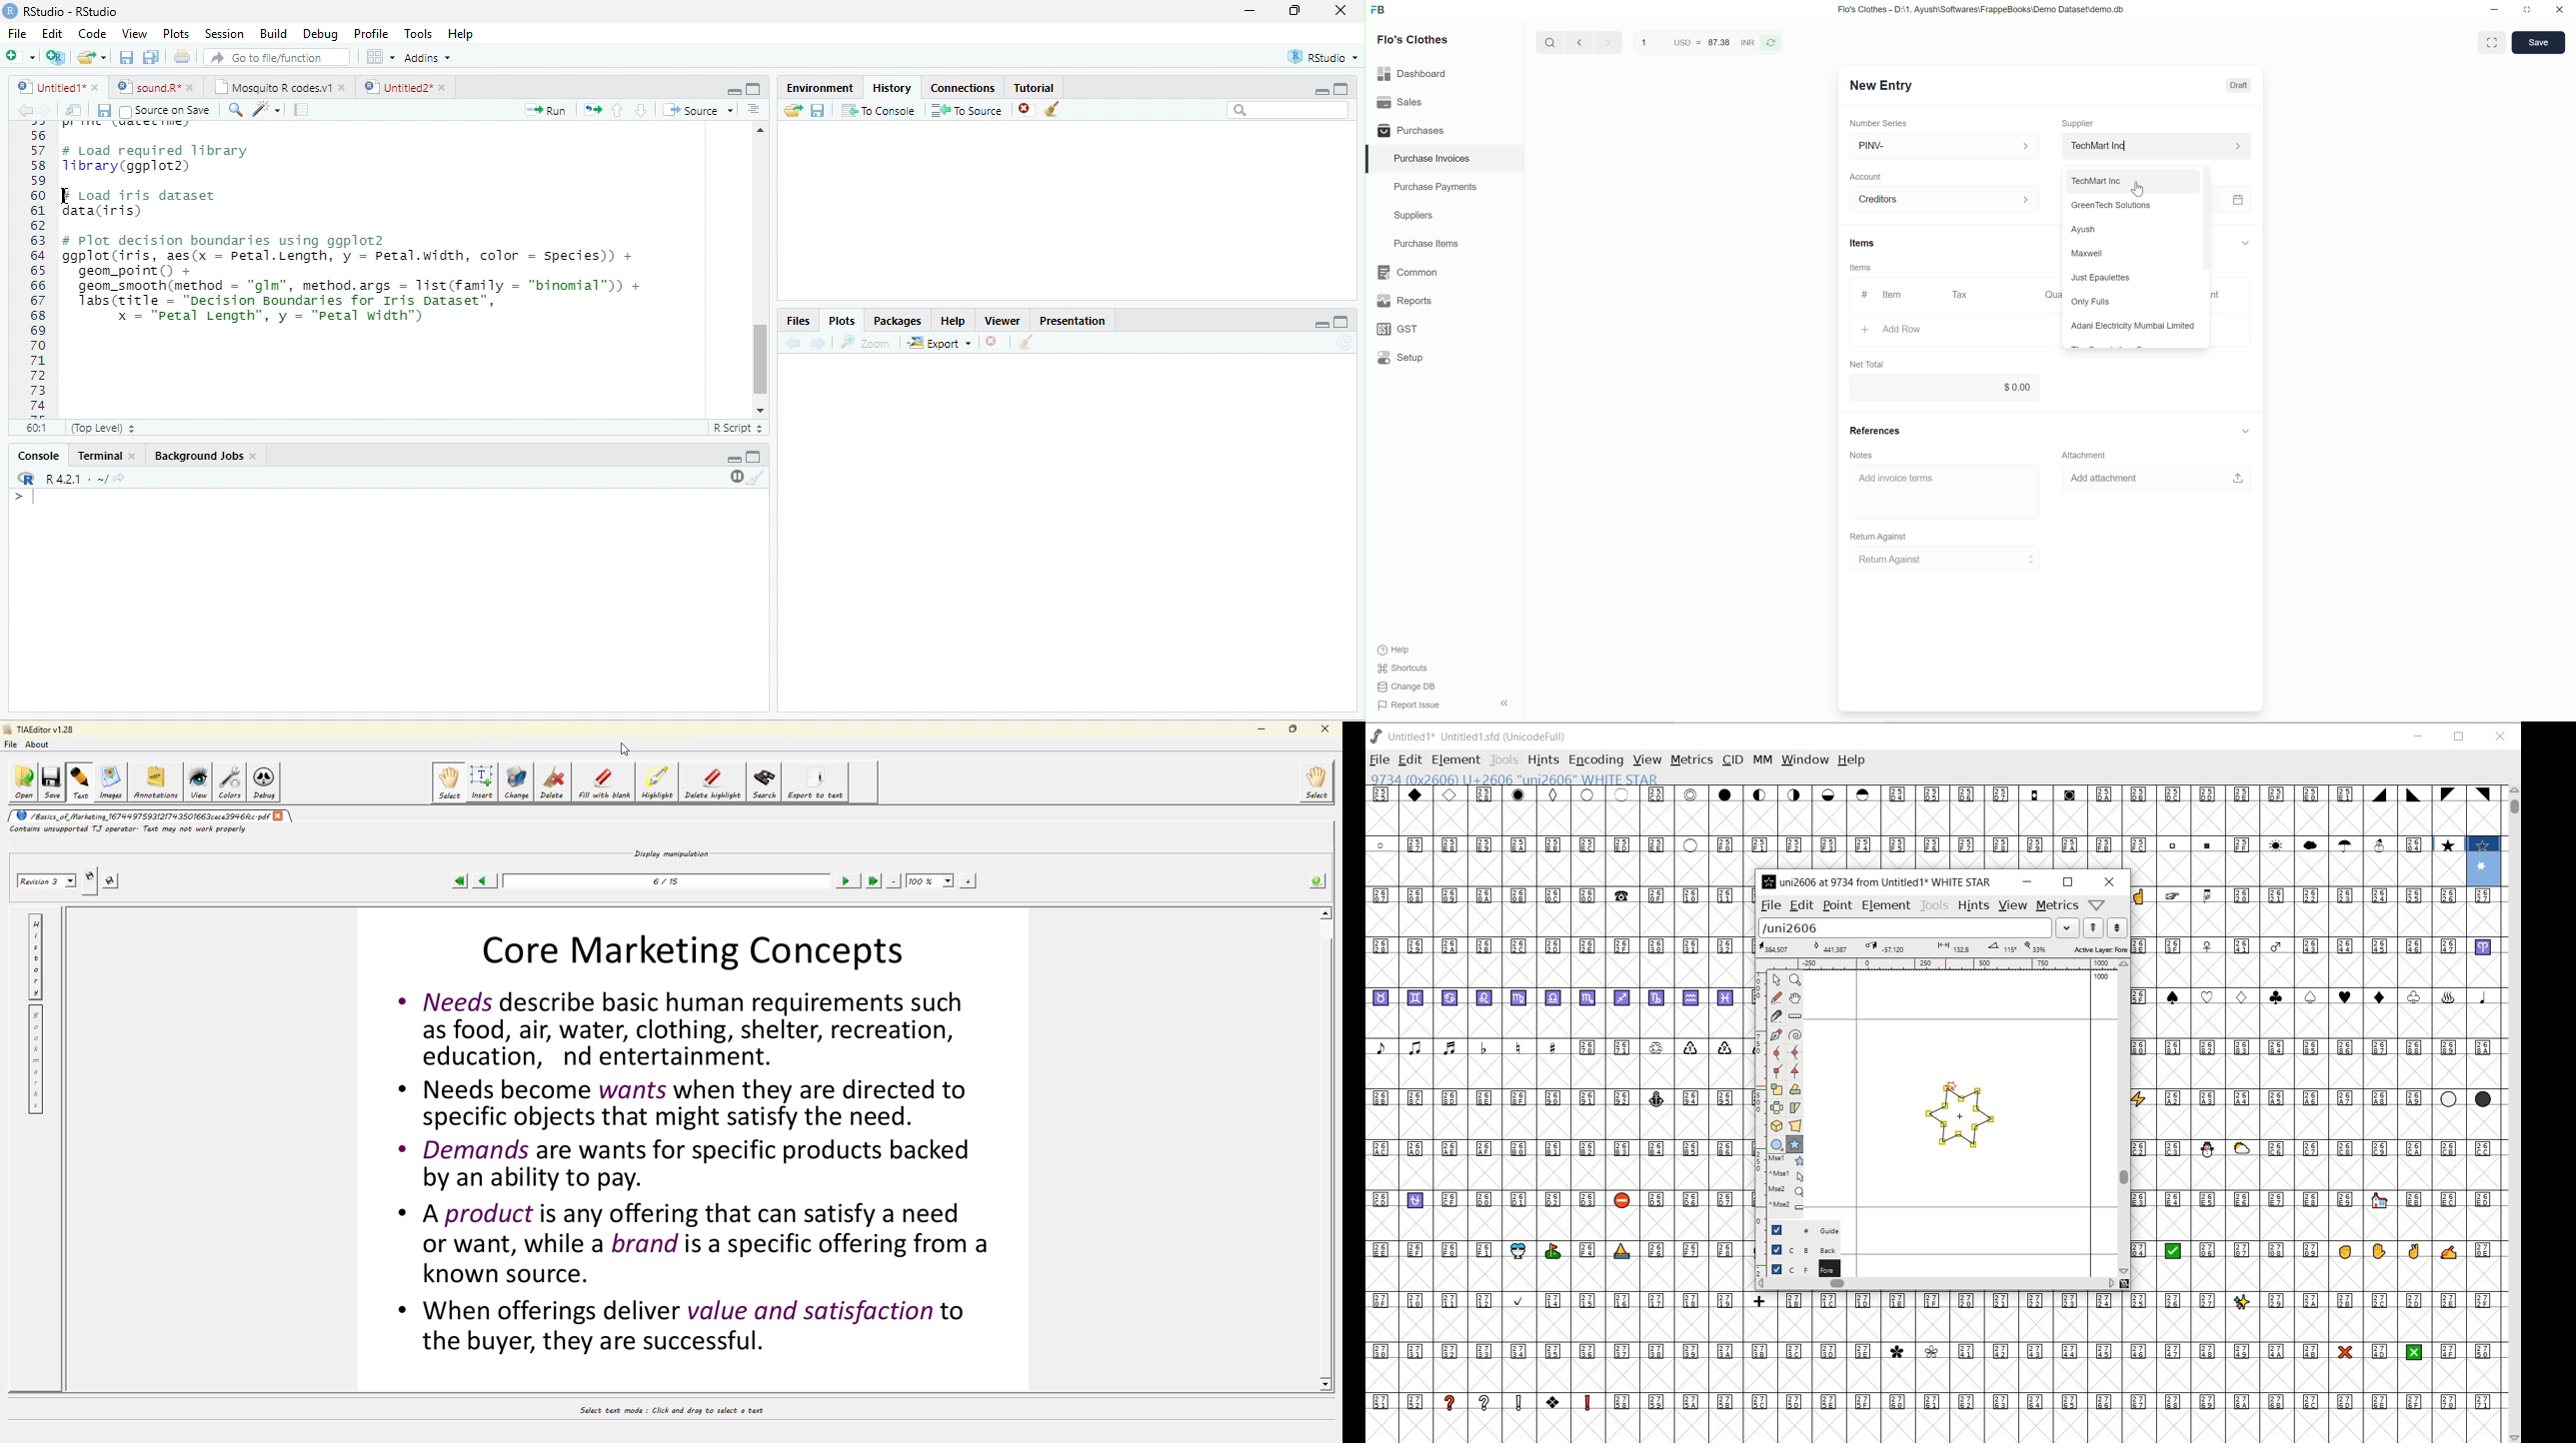 The height and width of the screenshot is (1456, 2576). What do you see at coordinates (71, 480) in the screenshot?
I see `R.4.2.1 .~/` at bounding box center [71, 480].